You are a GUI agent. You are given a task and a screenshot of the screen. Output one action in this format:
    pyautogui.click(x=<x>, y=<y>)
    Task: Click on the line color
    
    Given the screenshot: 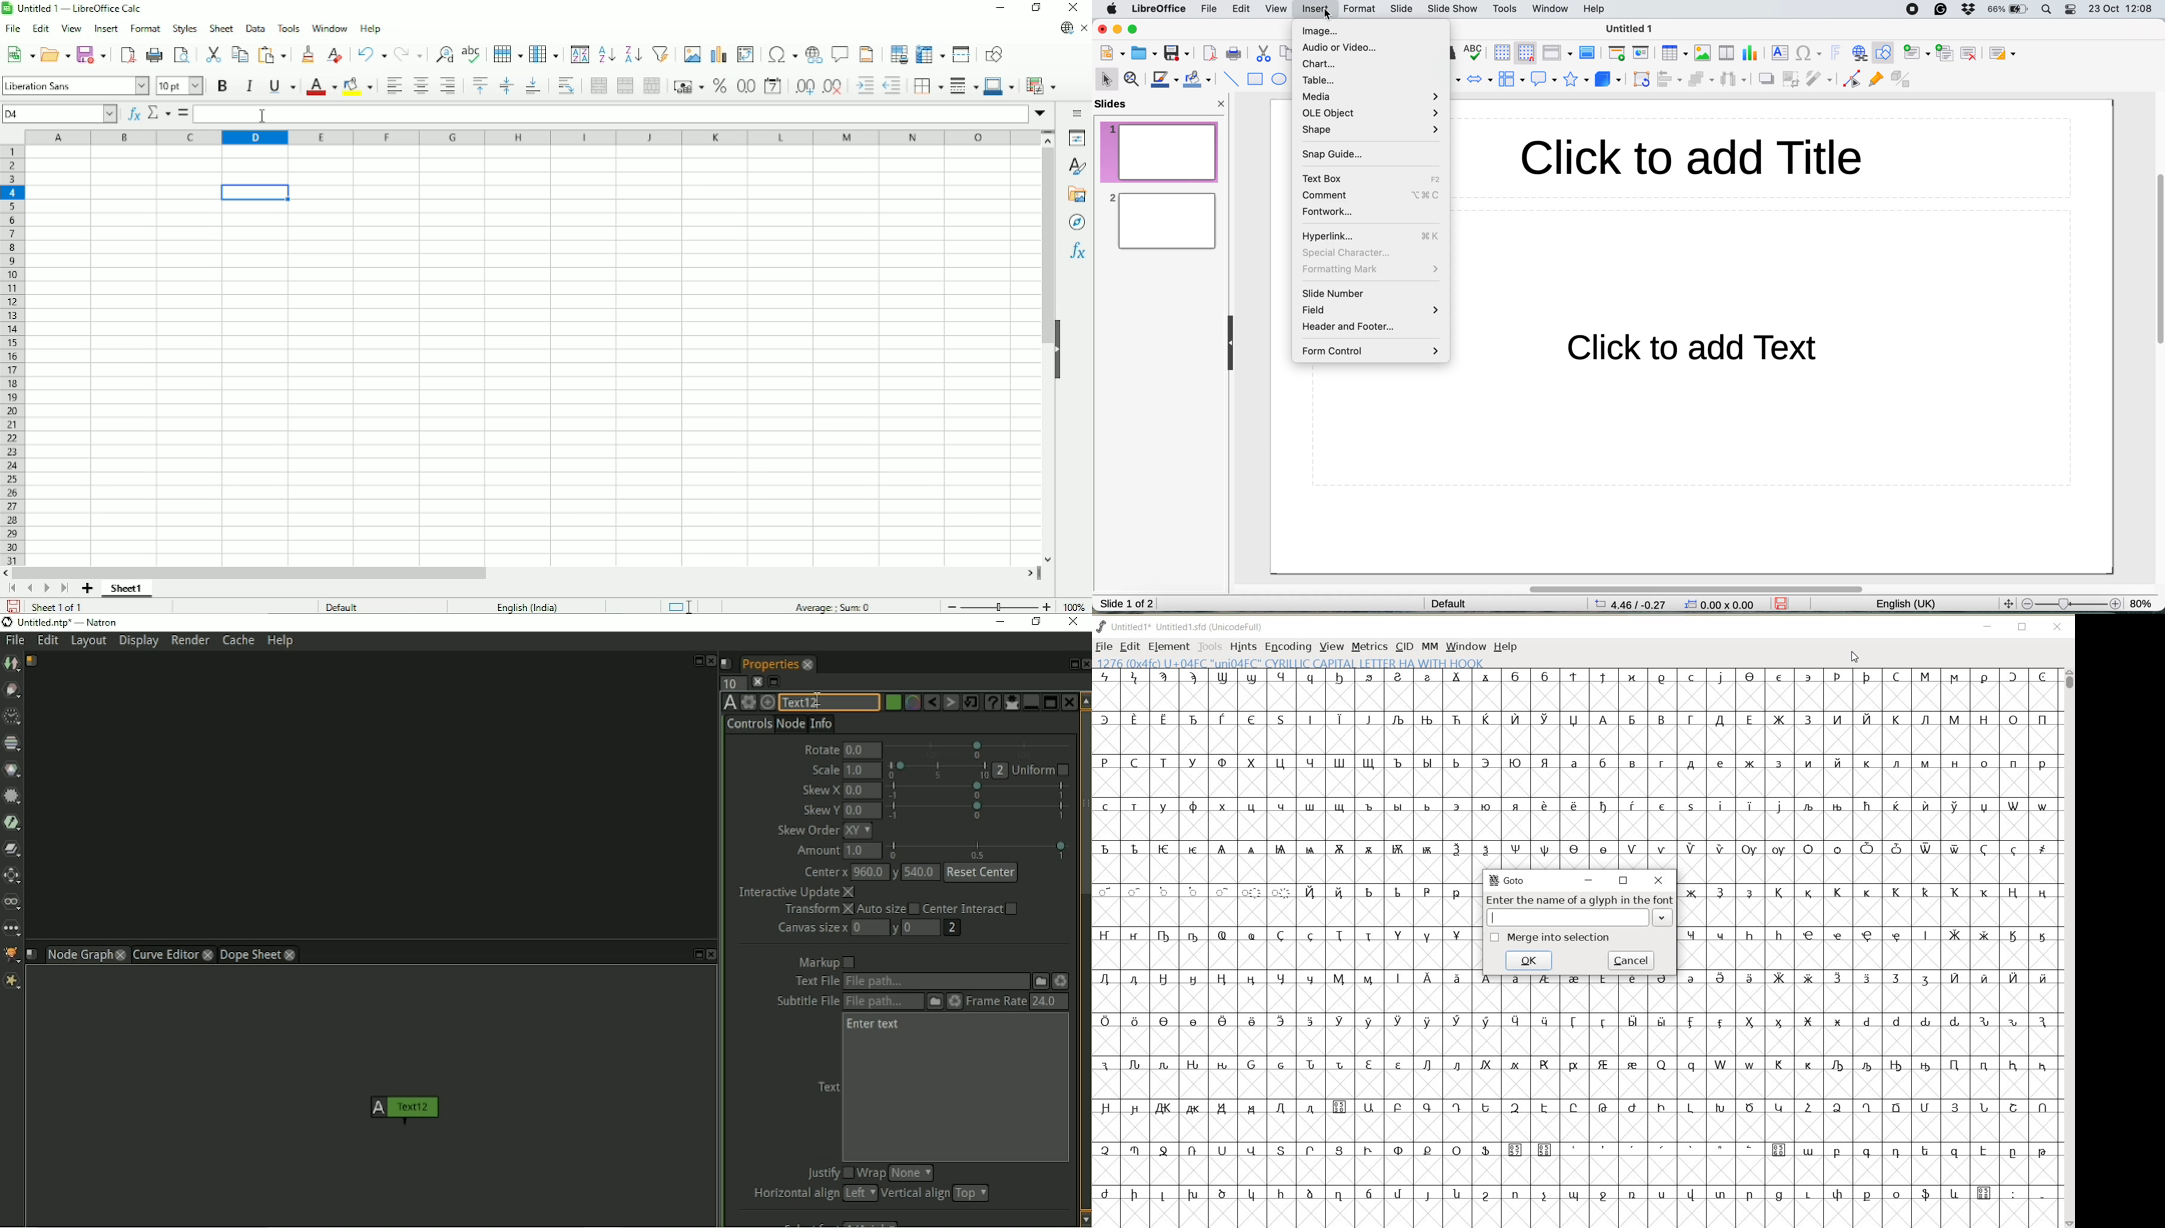 What is the action you would take?
    pyautogui.click(x=1165, y=80)
    